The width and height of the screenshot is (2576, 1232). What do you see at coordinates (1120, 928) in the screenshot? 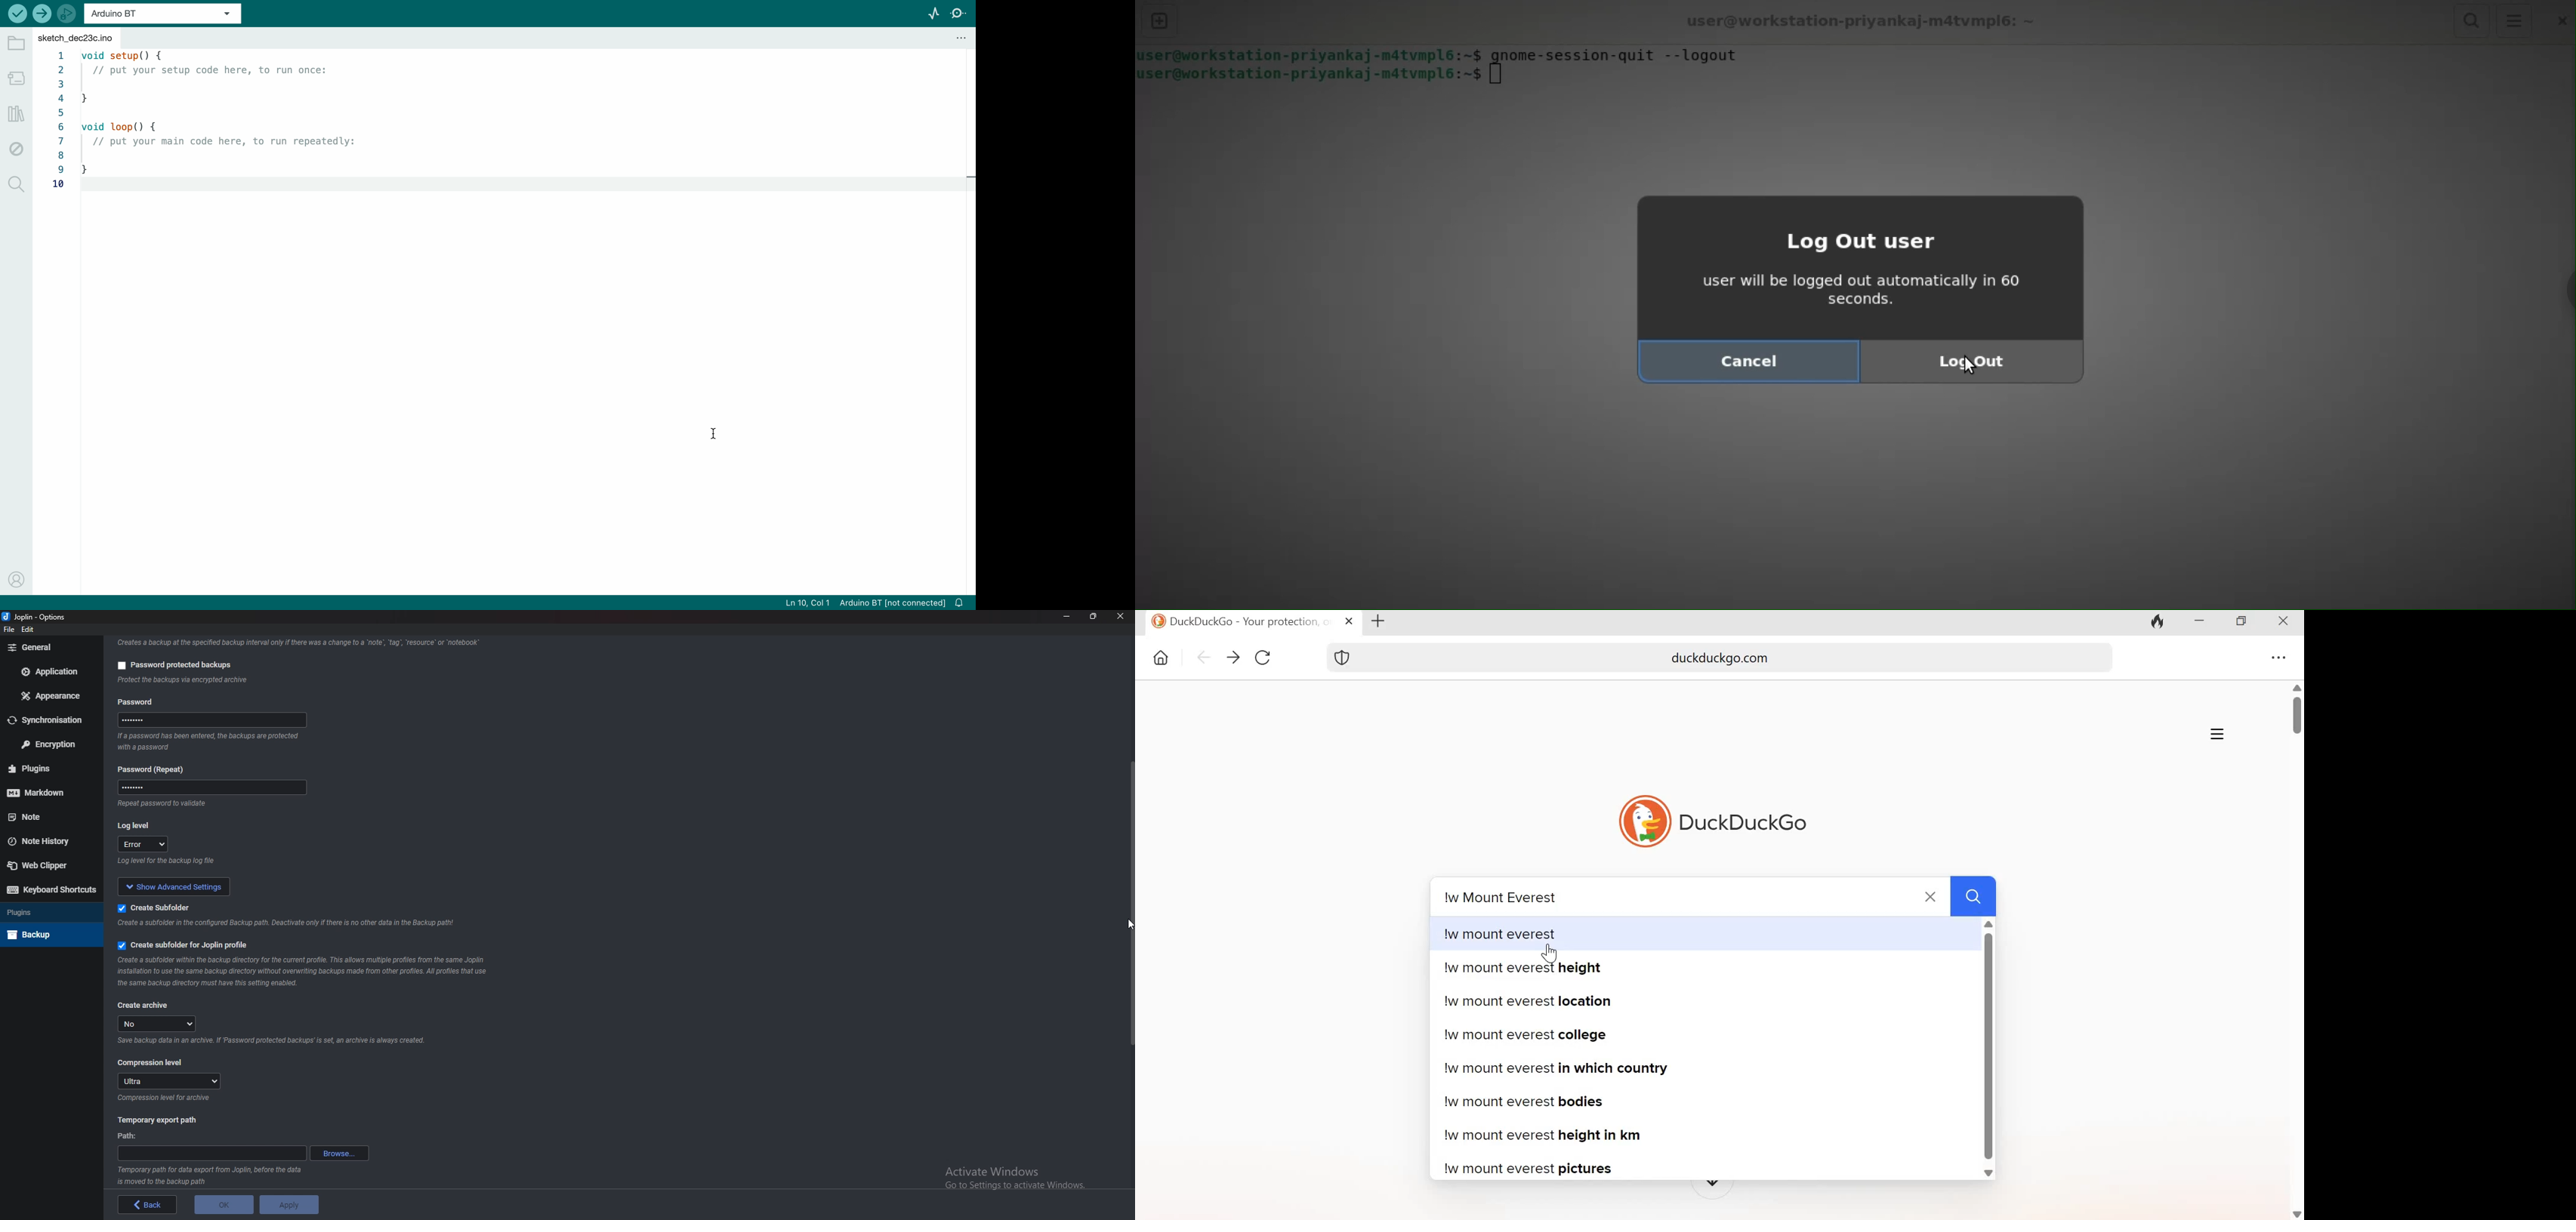
I see `Cursor` at bounding box center [1120, 928].